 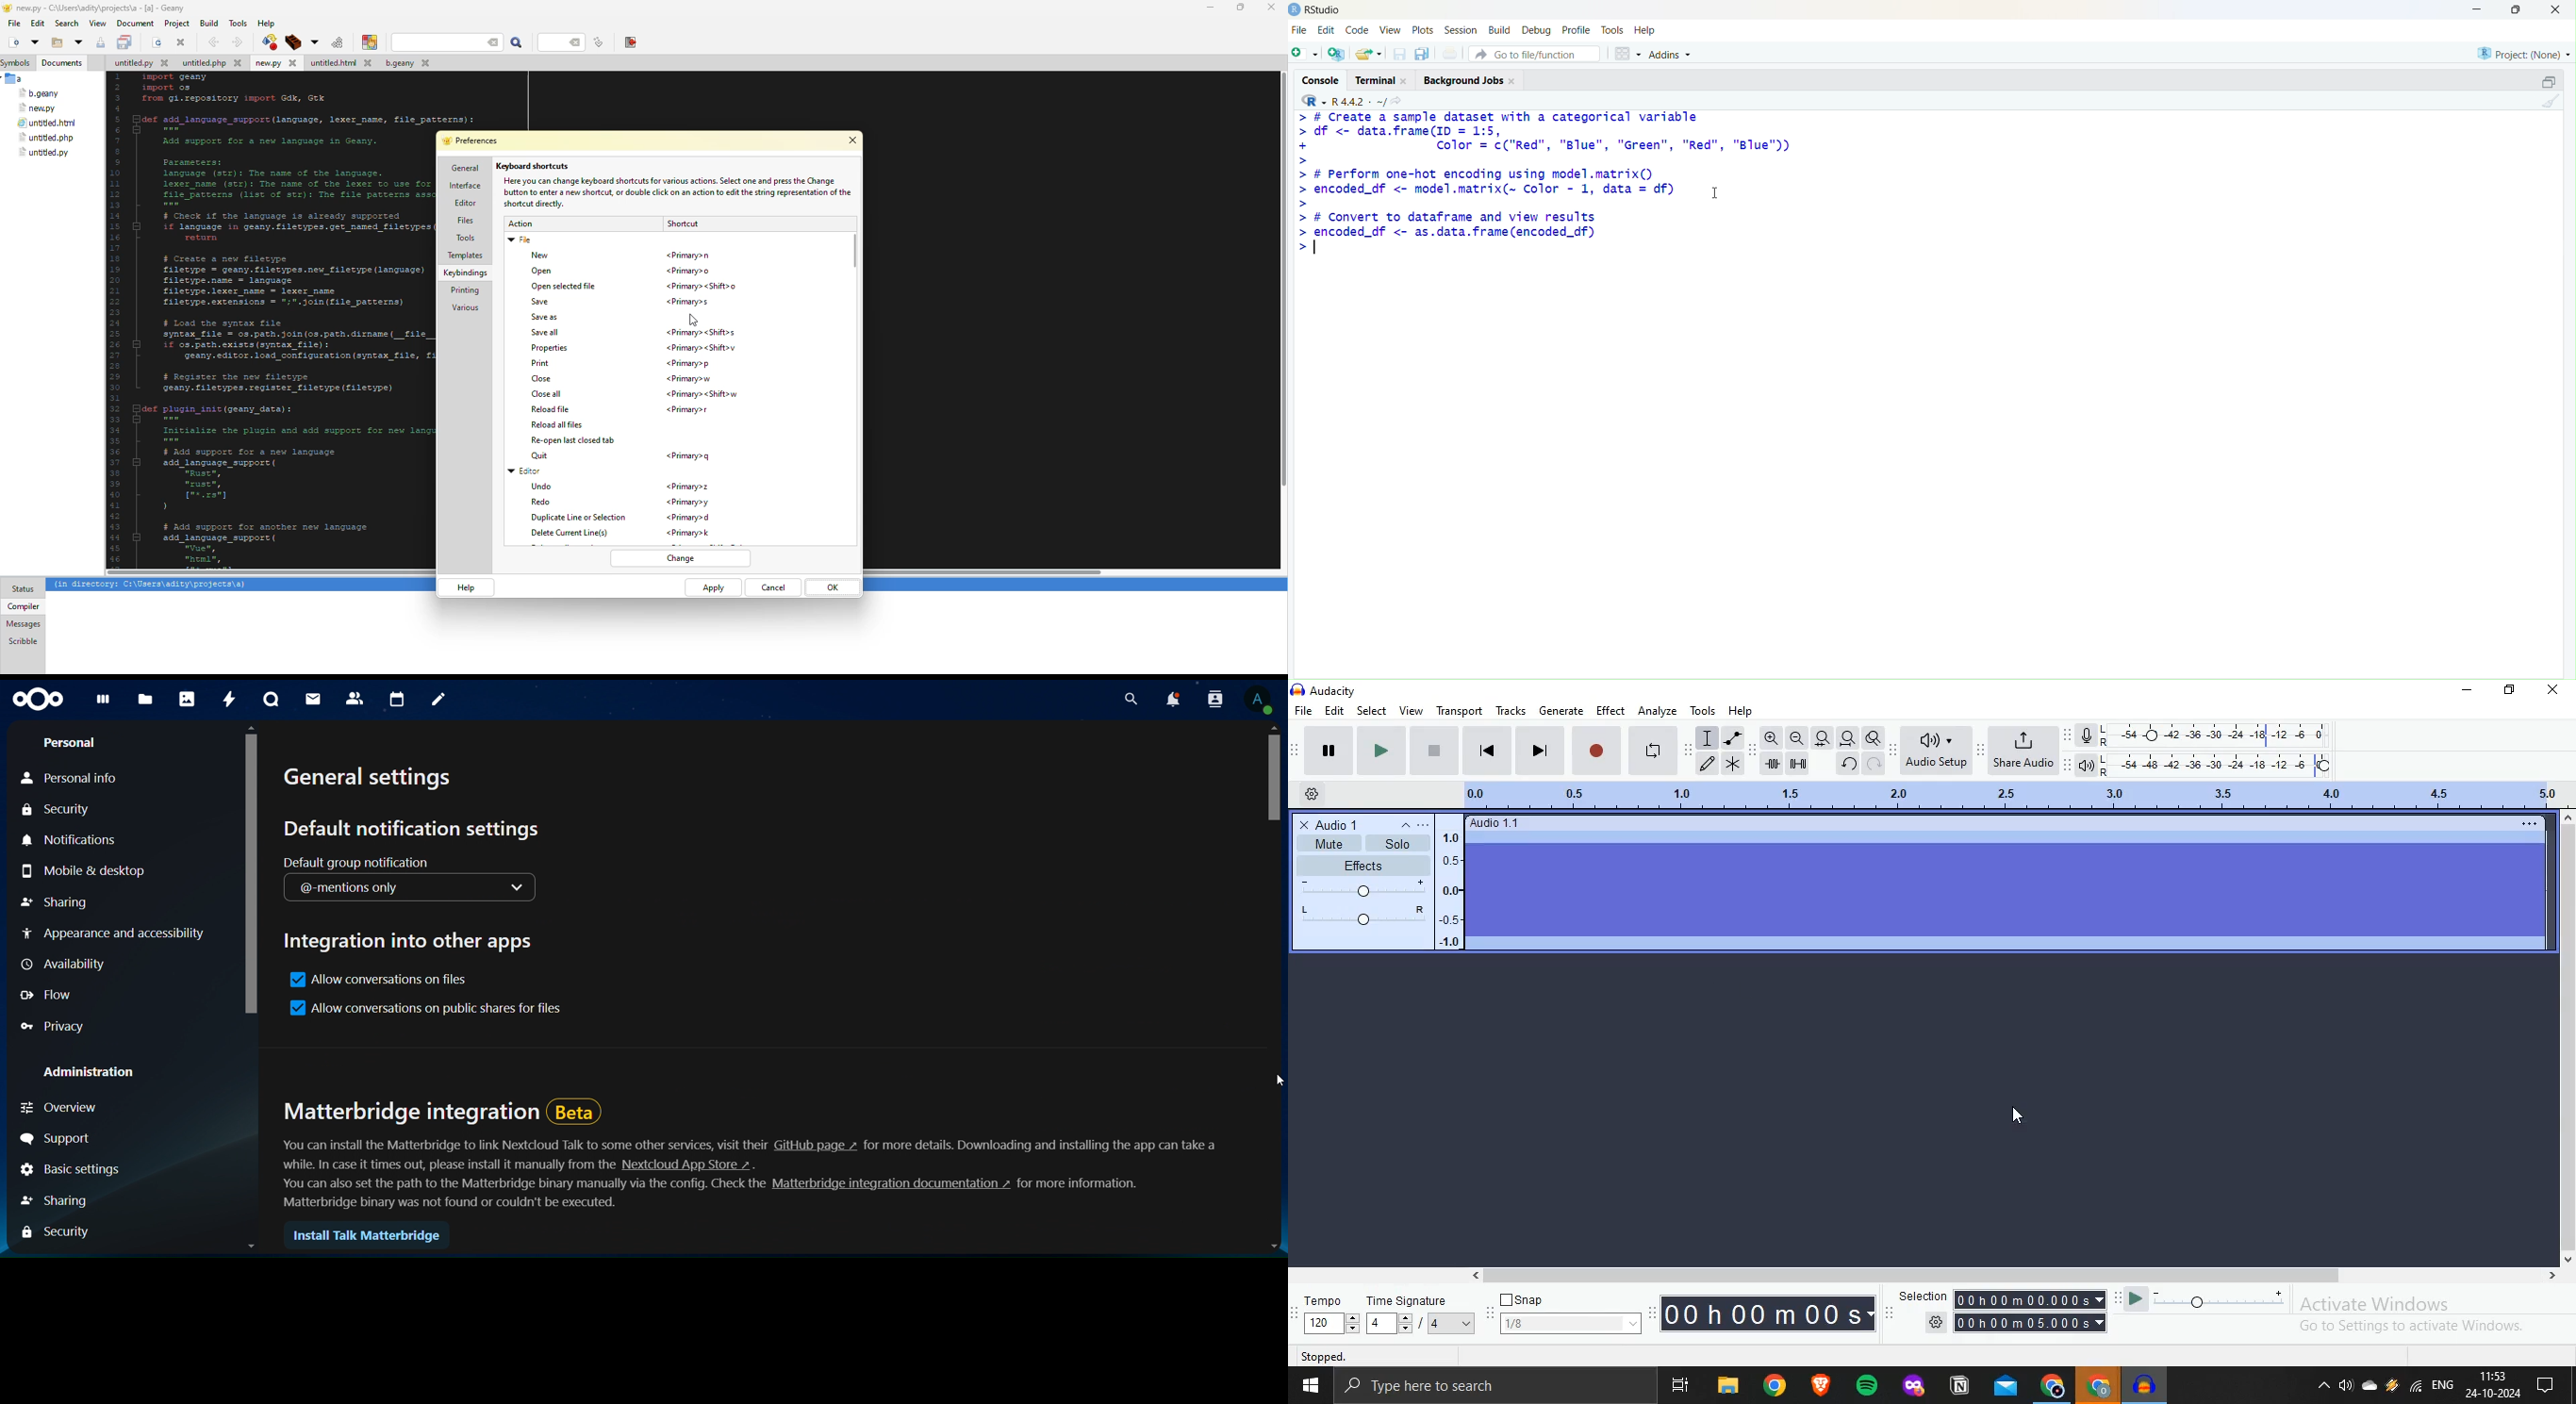 What do you see at coordinates (1169, 700) in the screenshot?
I see `notifications` at bounding box center [1169, 700].